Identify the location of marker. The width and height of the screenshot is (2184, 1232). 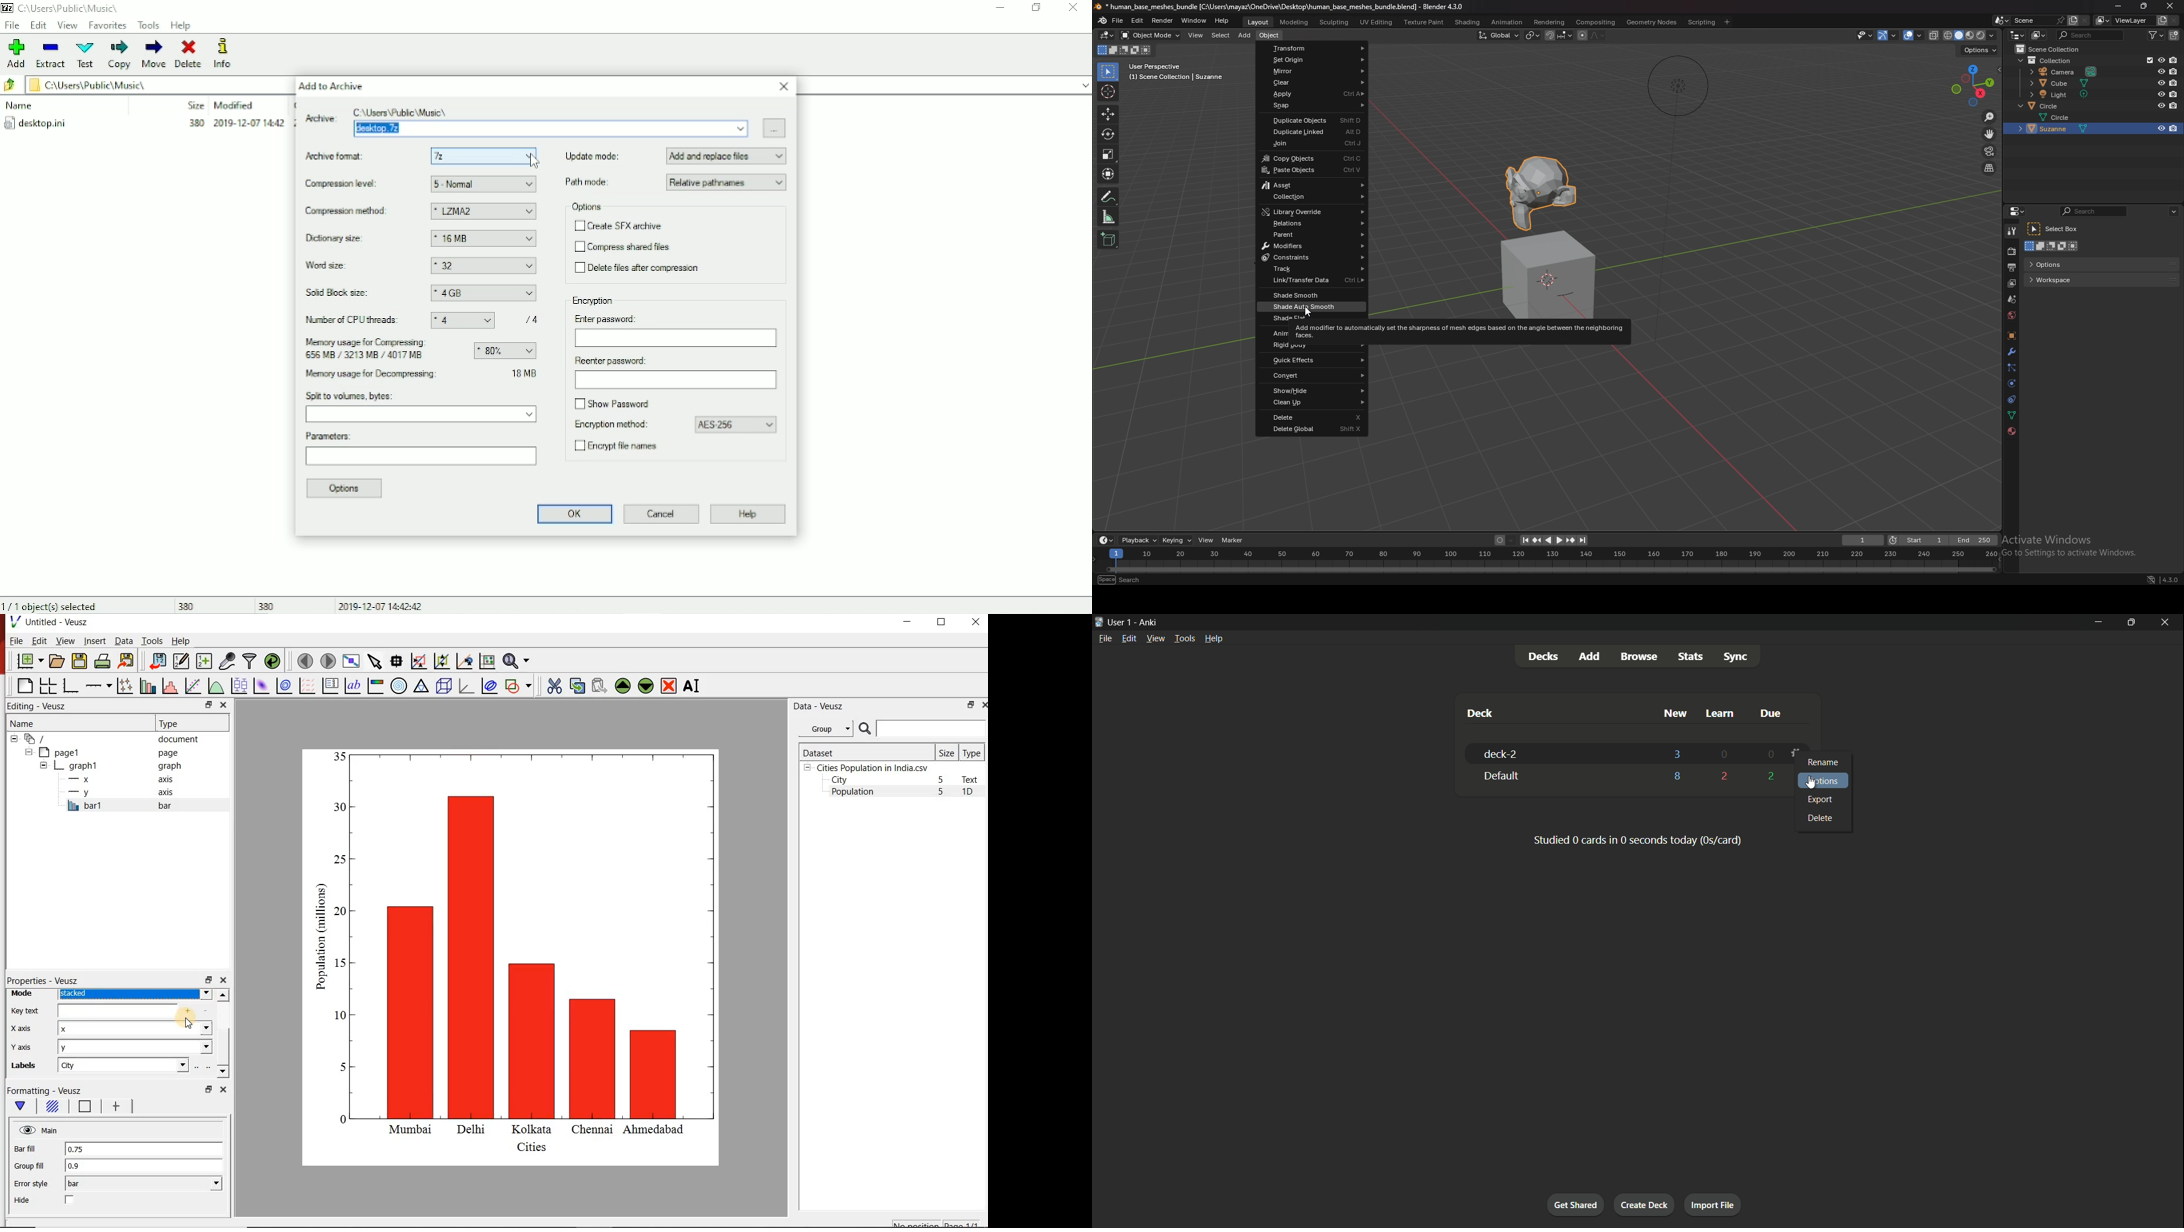
(1232, 541).